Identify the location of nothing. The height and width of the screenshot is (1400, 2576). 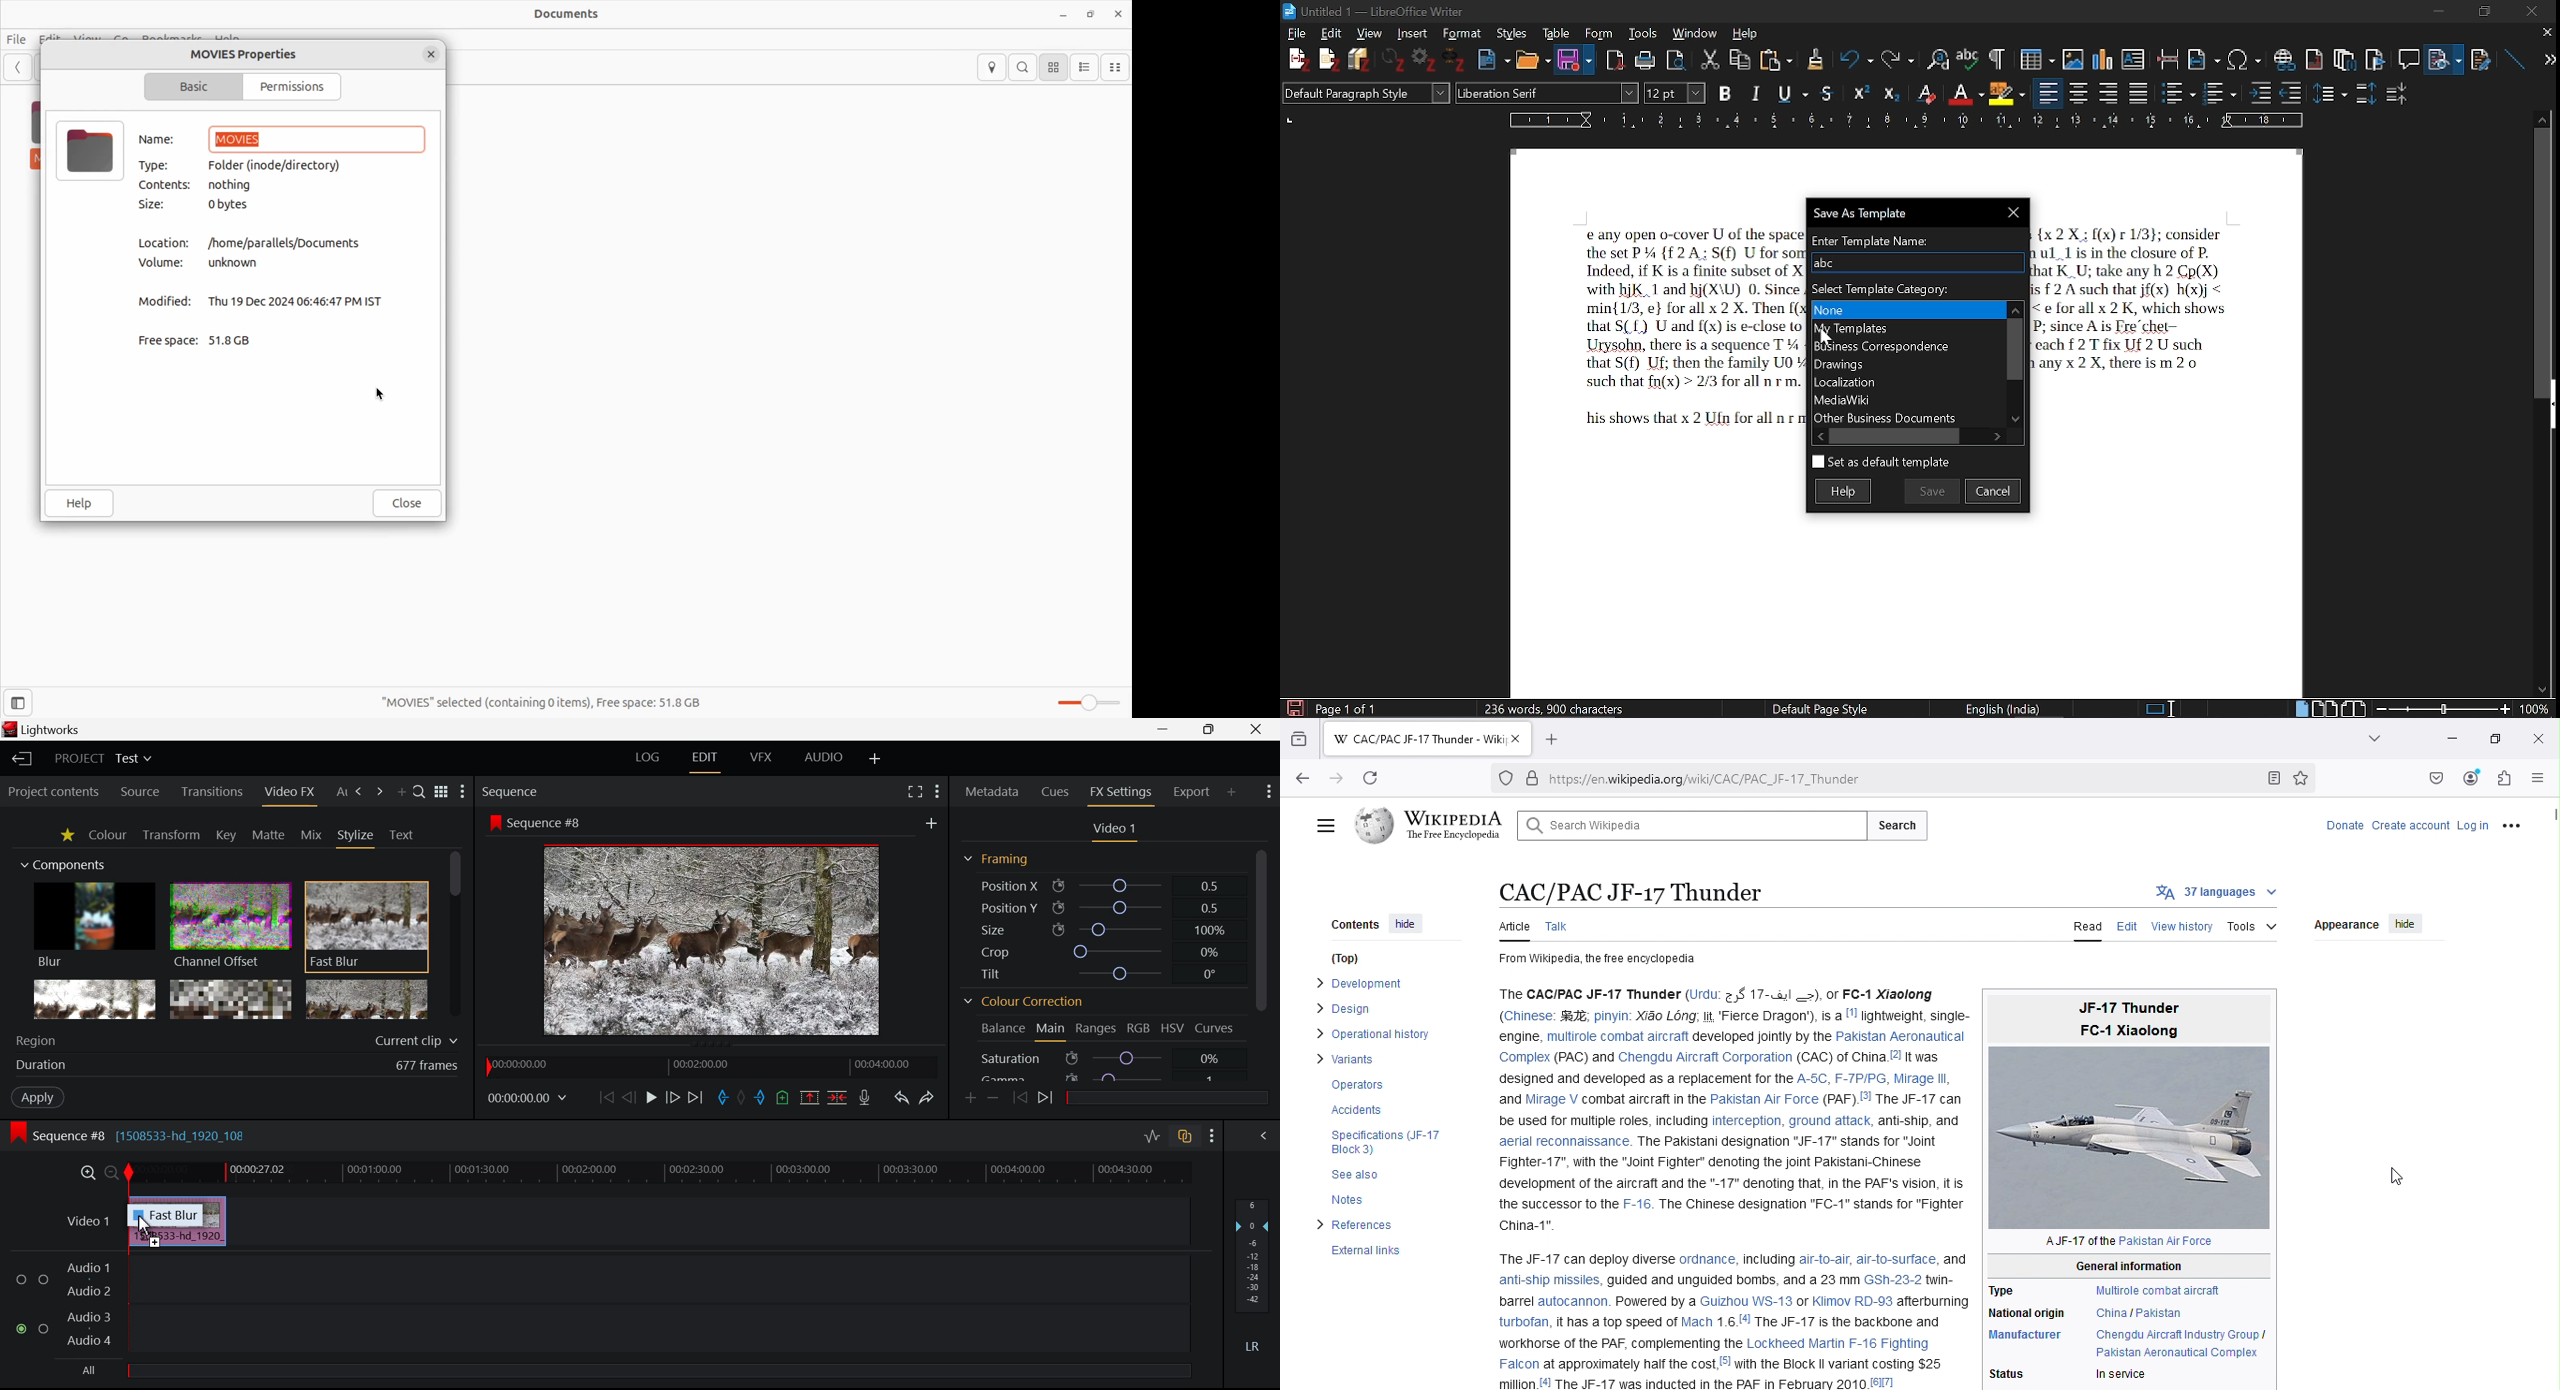
(241, 185).